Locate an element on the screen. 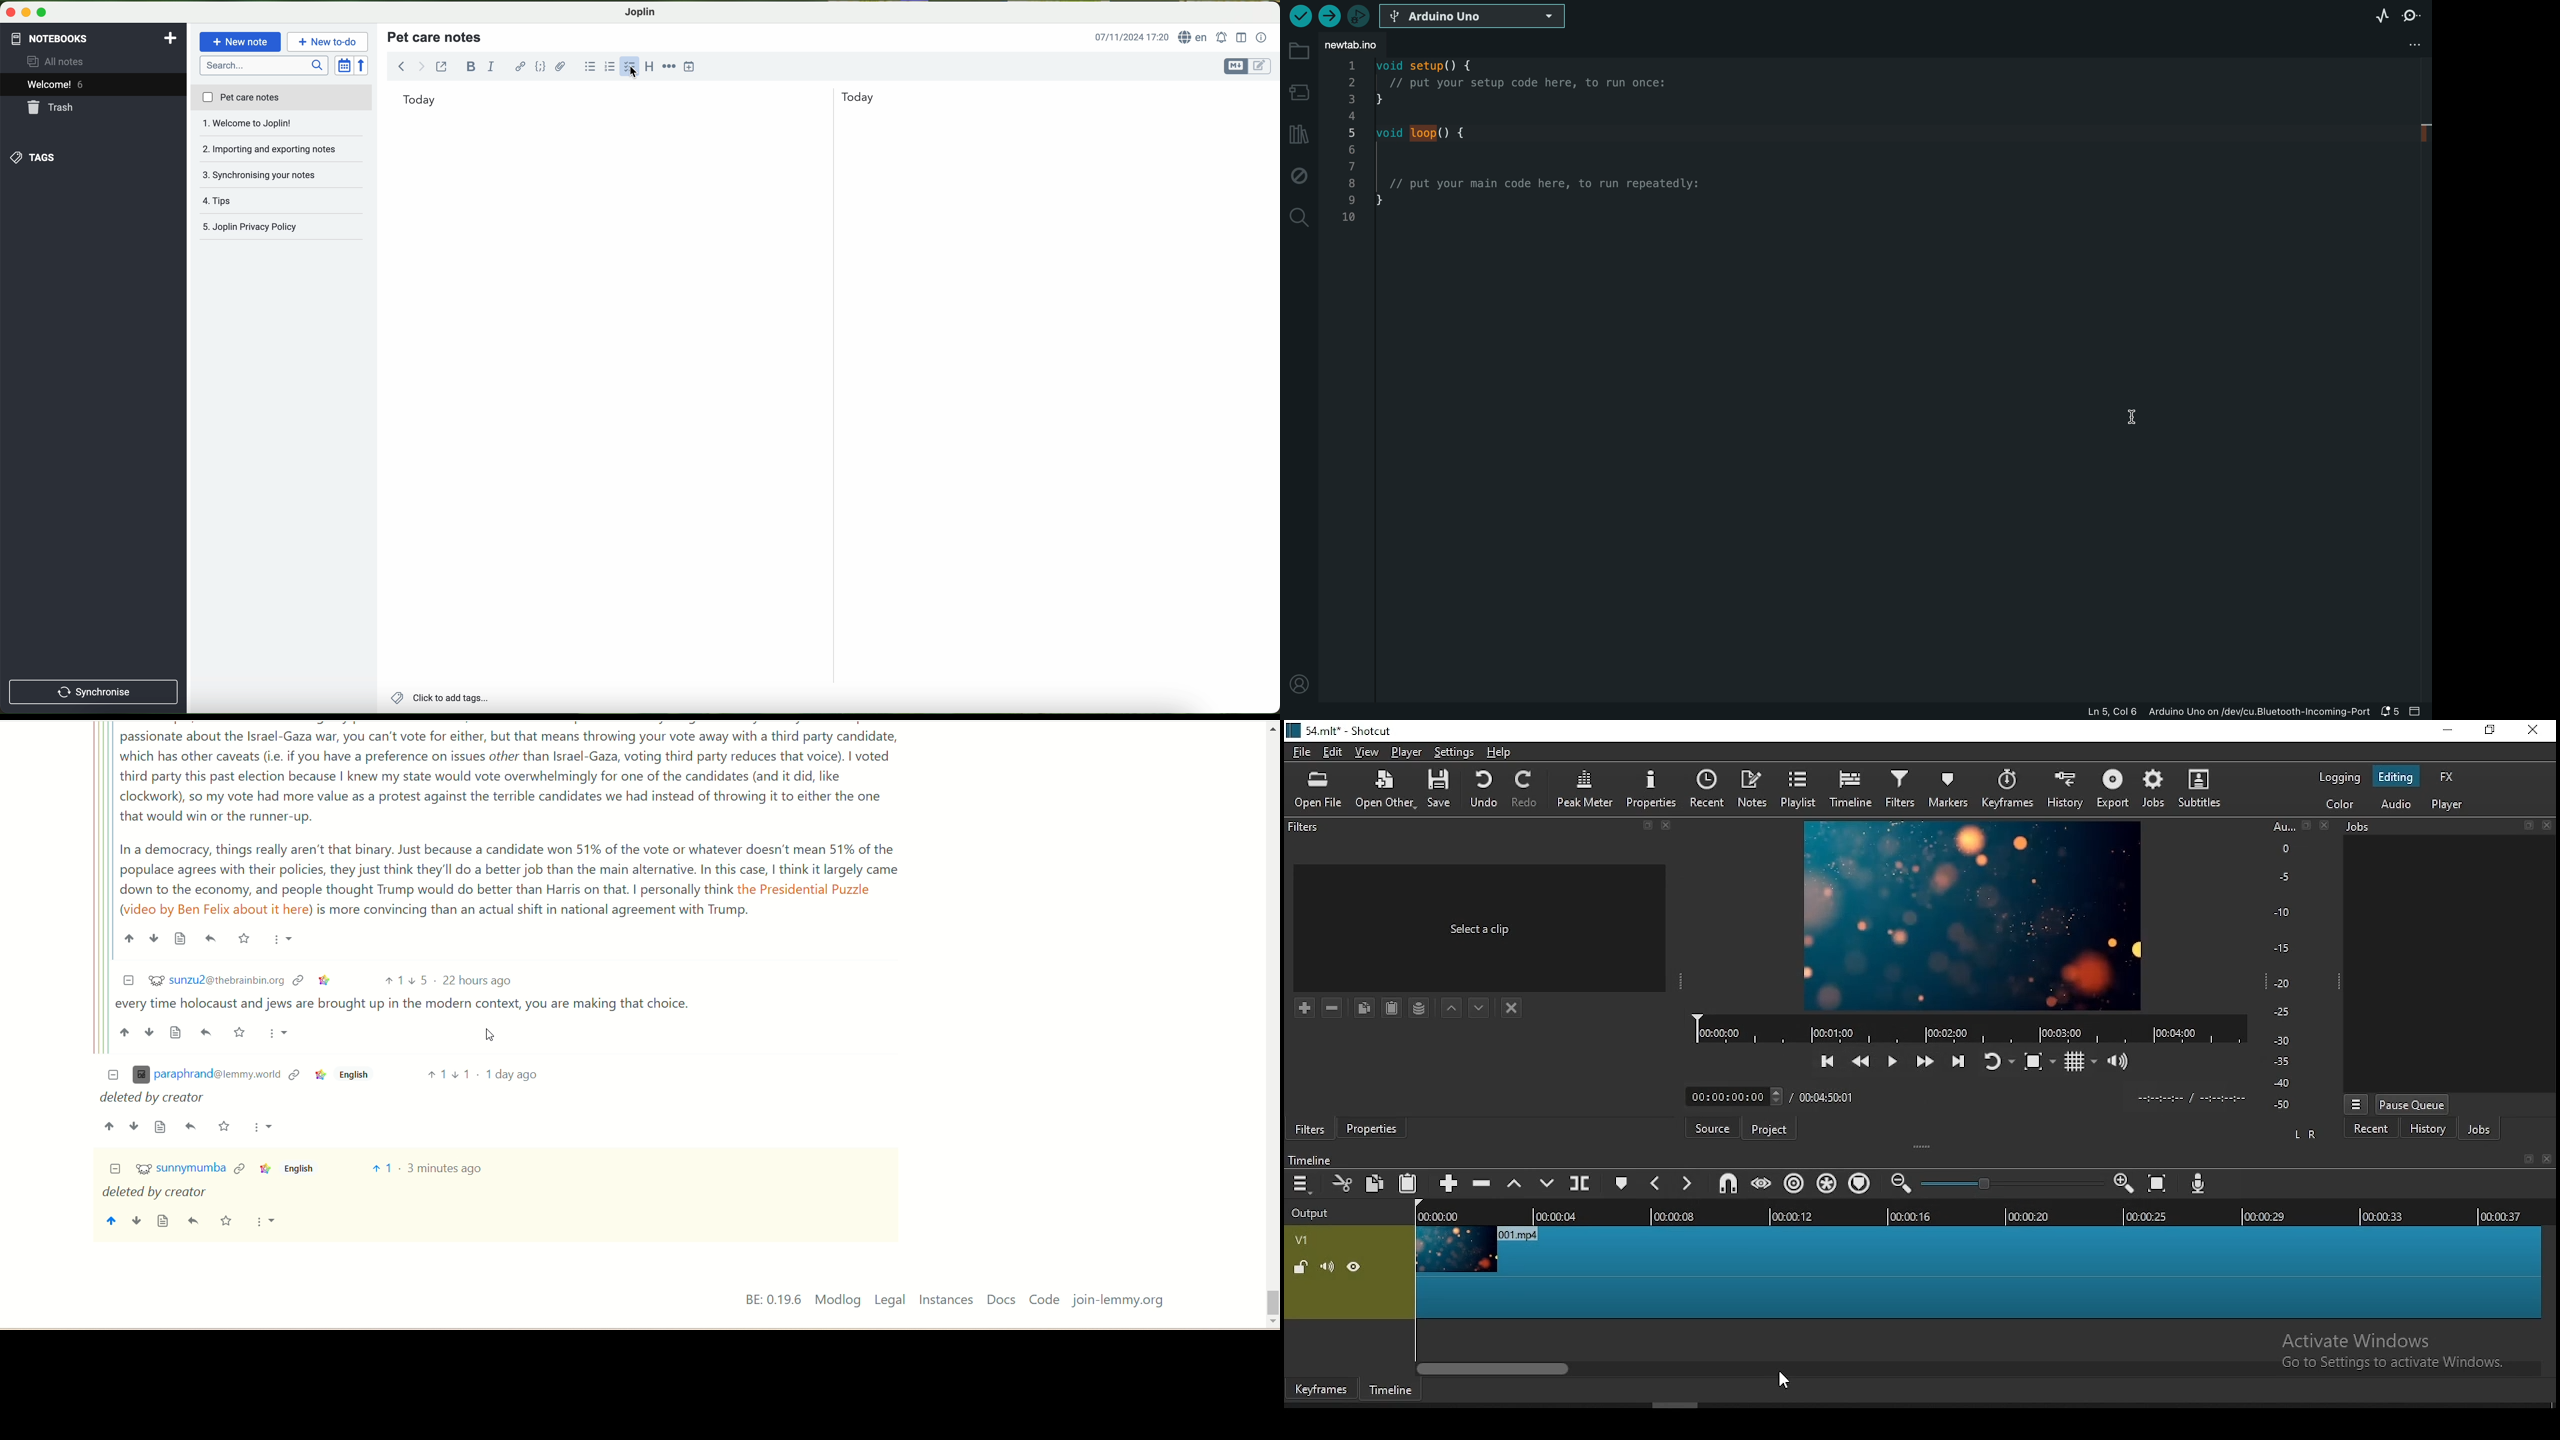 The width and height of the screenshot is (2576, 1456). paste is located at coordinates (1392, 1008).